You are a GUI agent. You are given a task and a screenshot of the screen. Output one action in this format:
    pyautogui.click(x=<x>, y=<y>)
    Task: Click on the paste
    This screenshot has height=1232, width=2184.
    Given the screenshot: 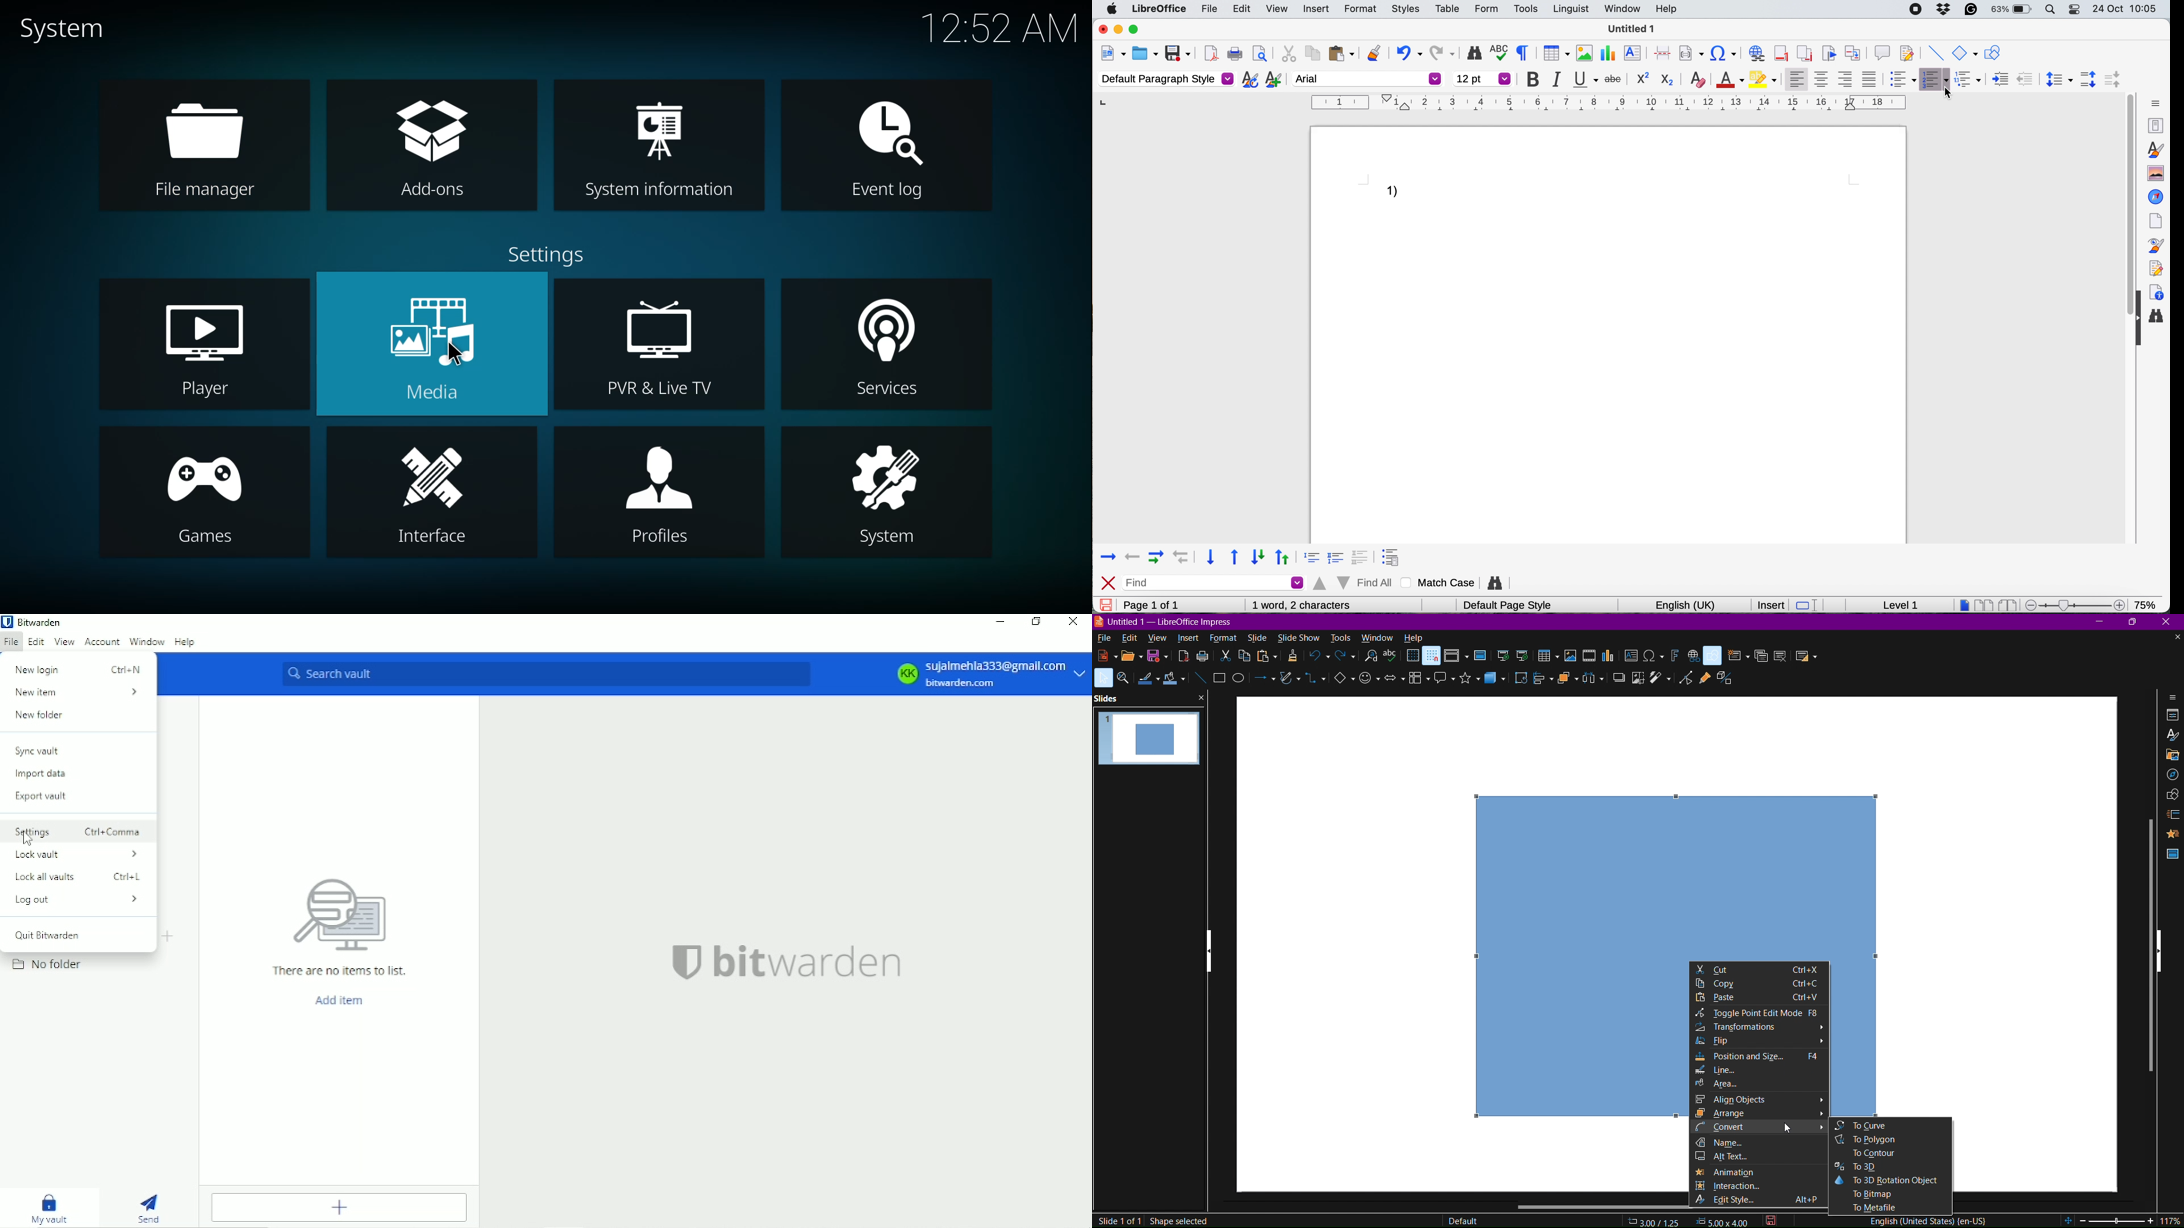 What is the action you would take?
    pyautogui.click(x=1342, y=53)
    